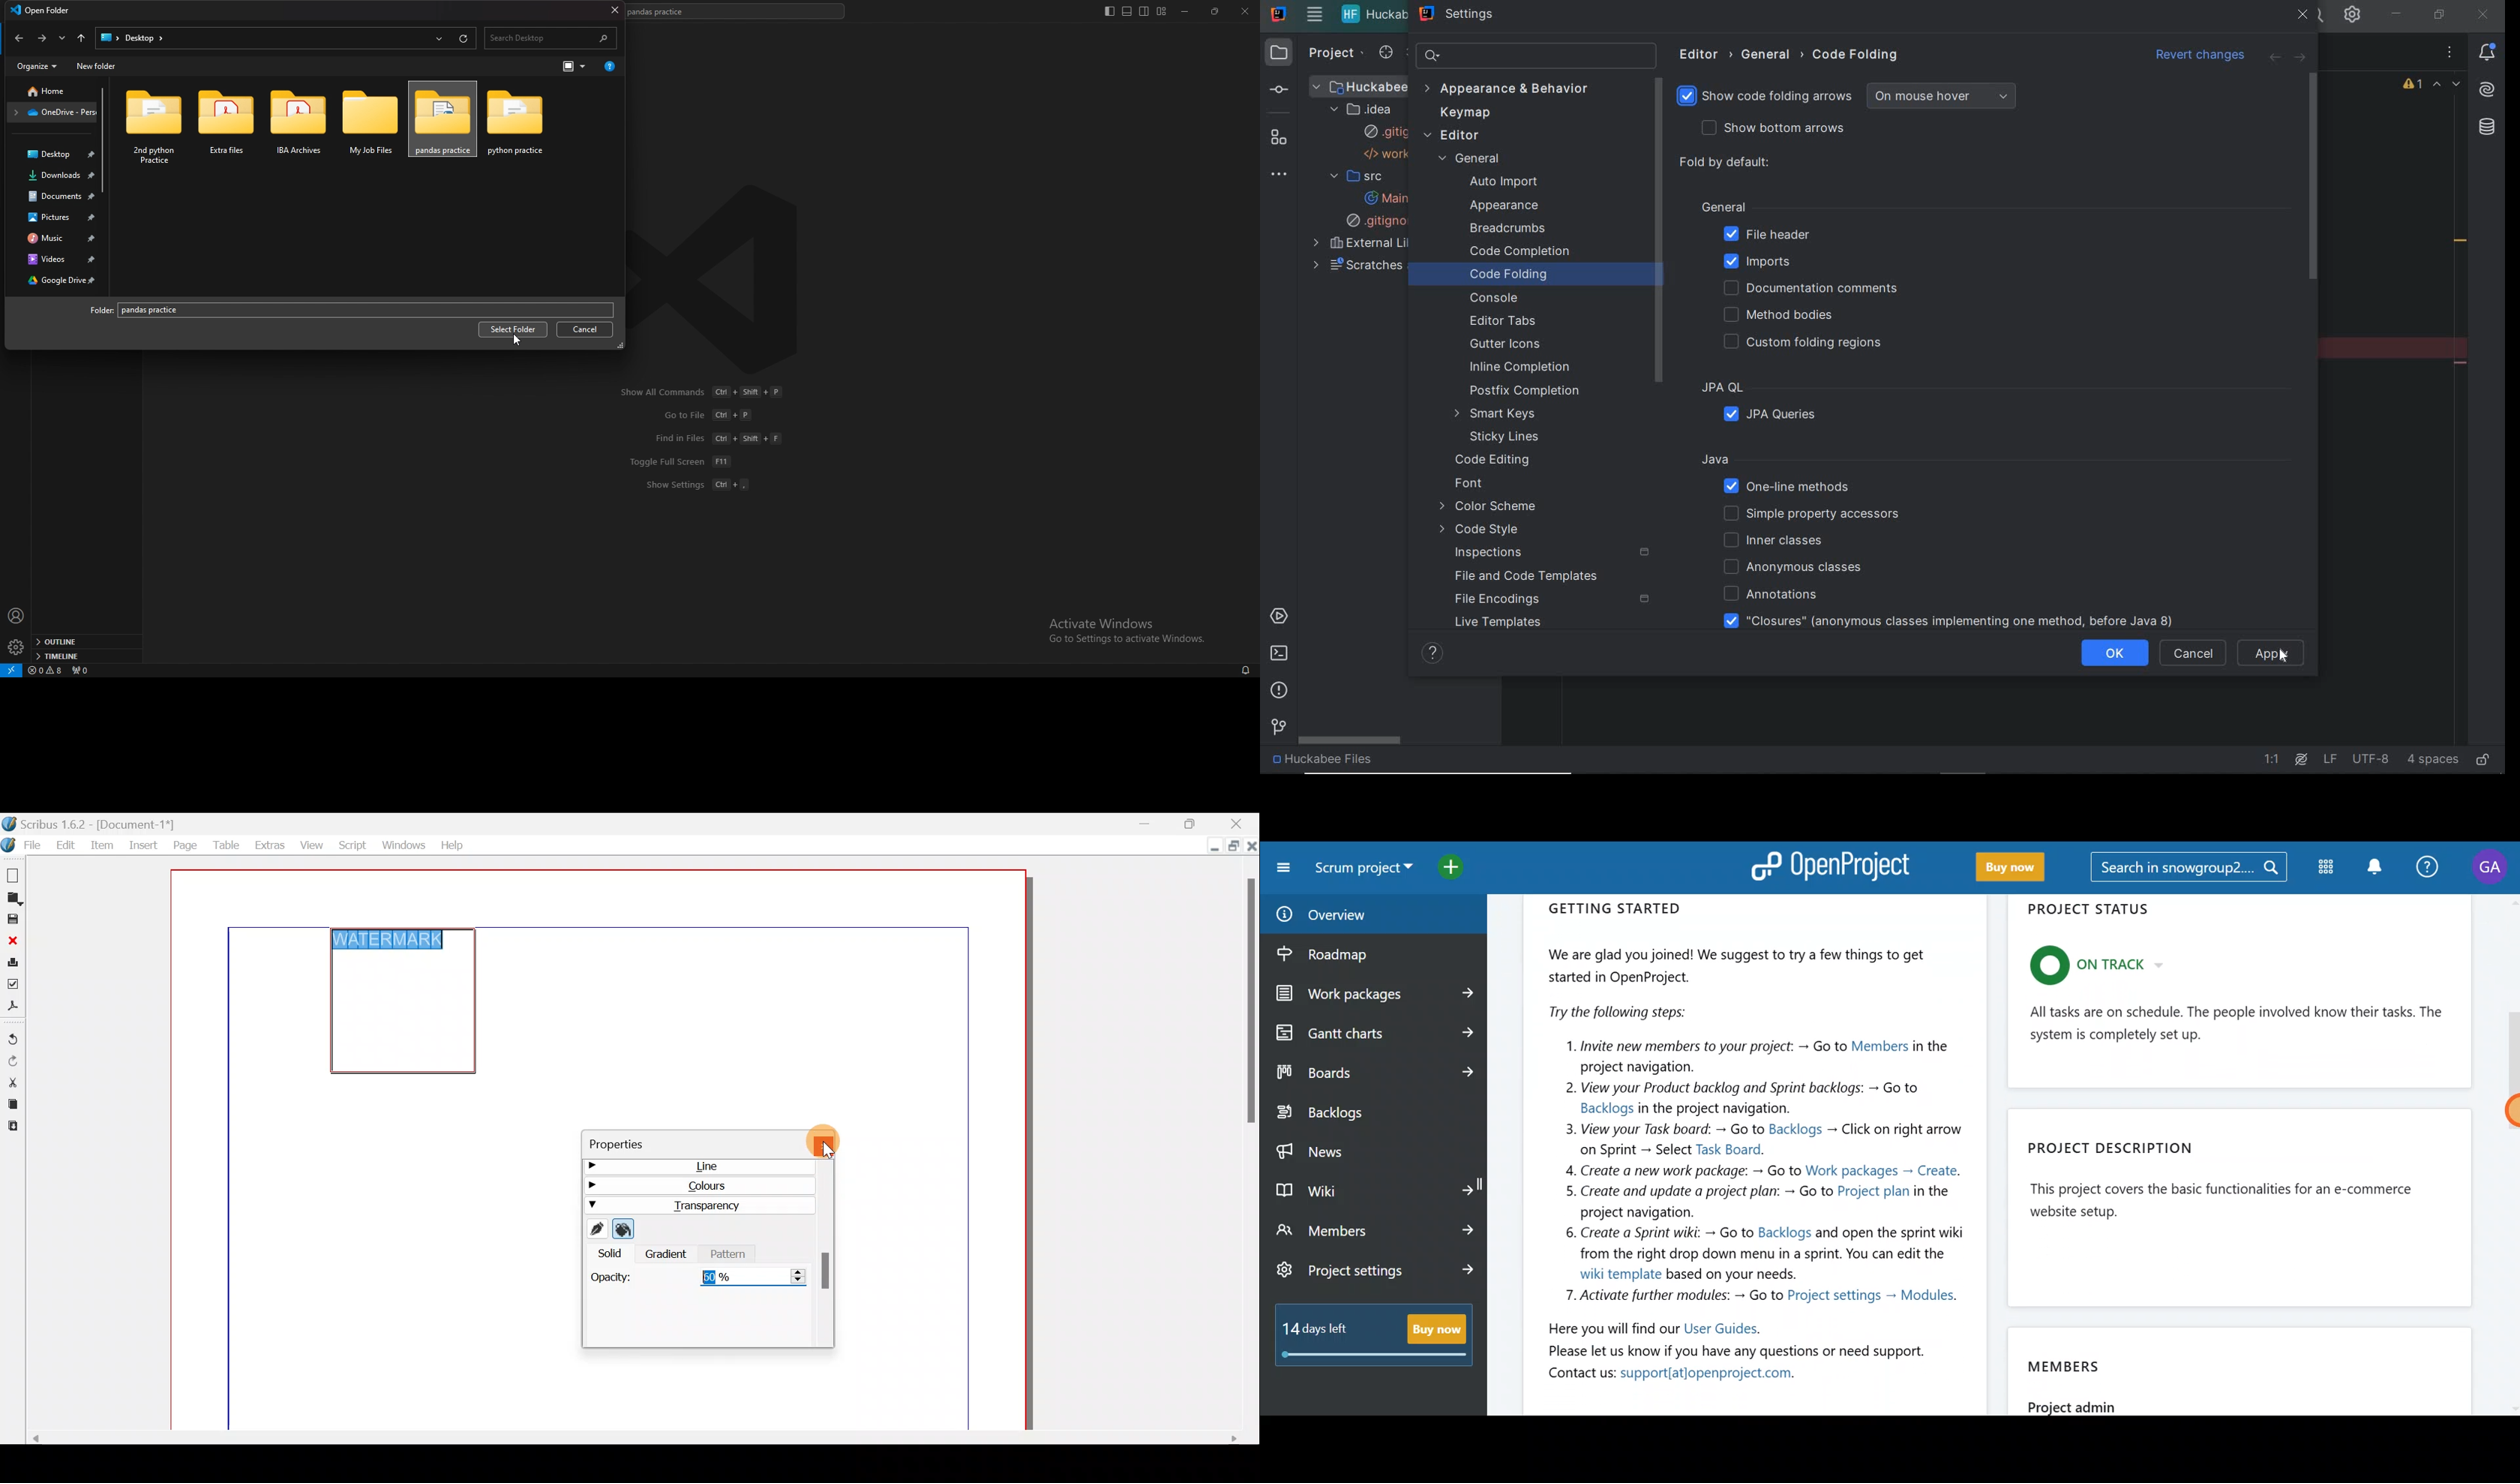 The image size is (2520, 1484). What do you see at coordinates (12, 1062) in the screenshot?
I see `Redo` at bounding box center [12, 1062].